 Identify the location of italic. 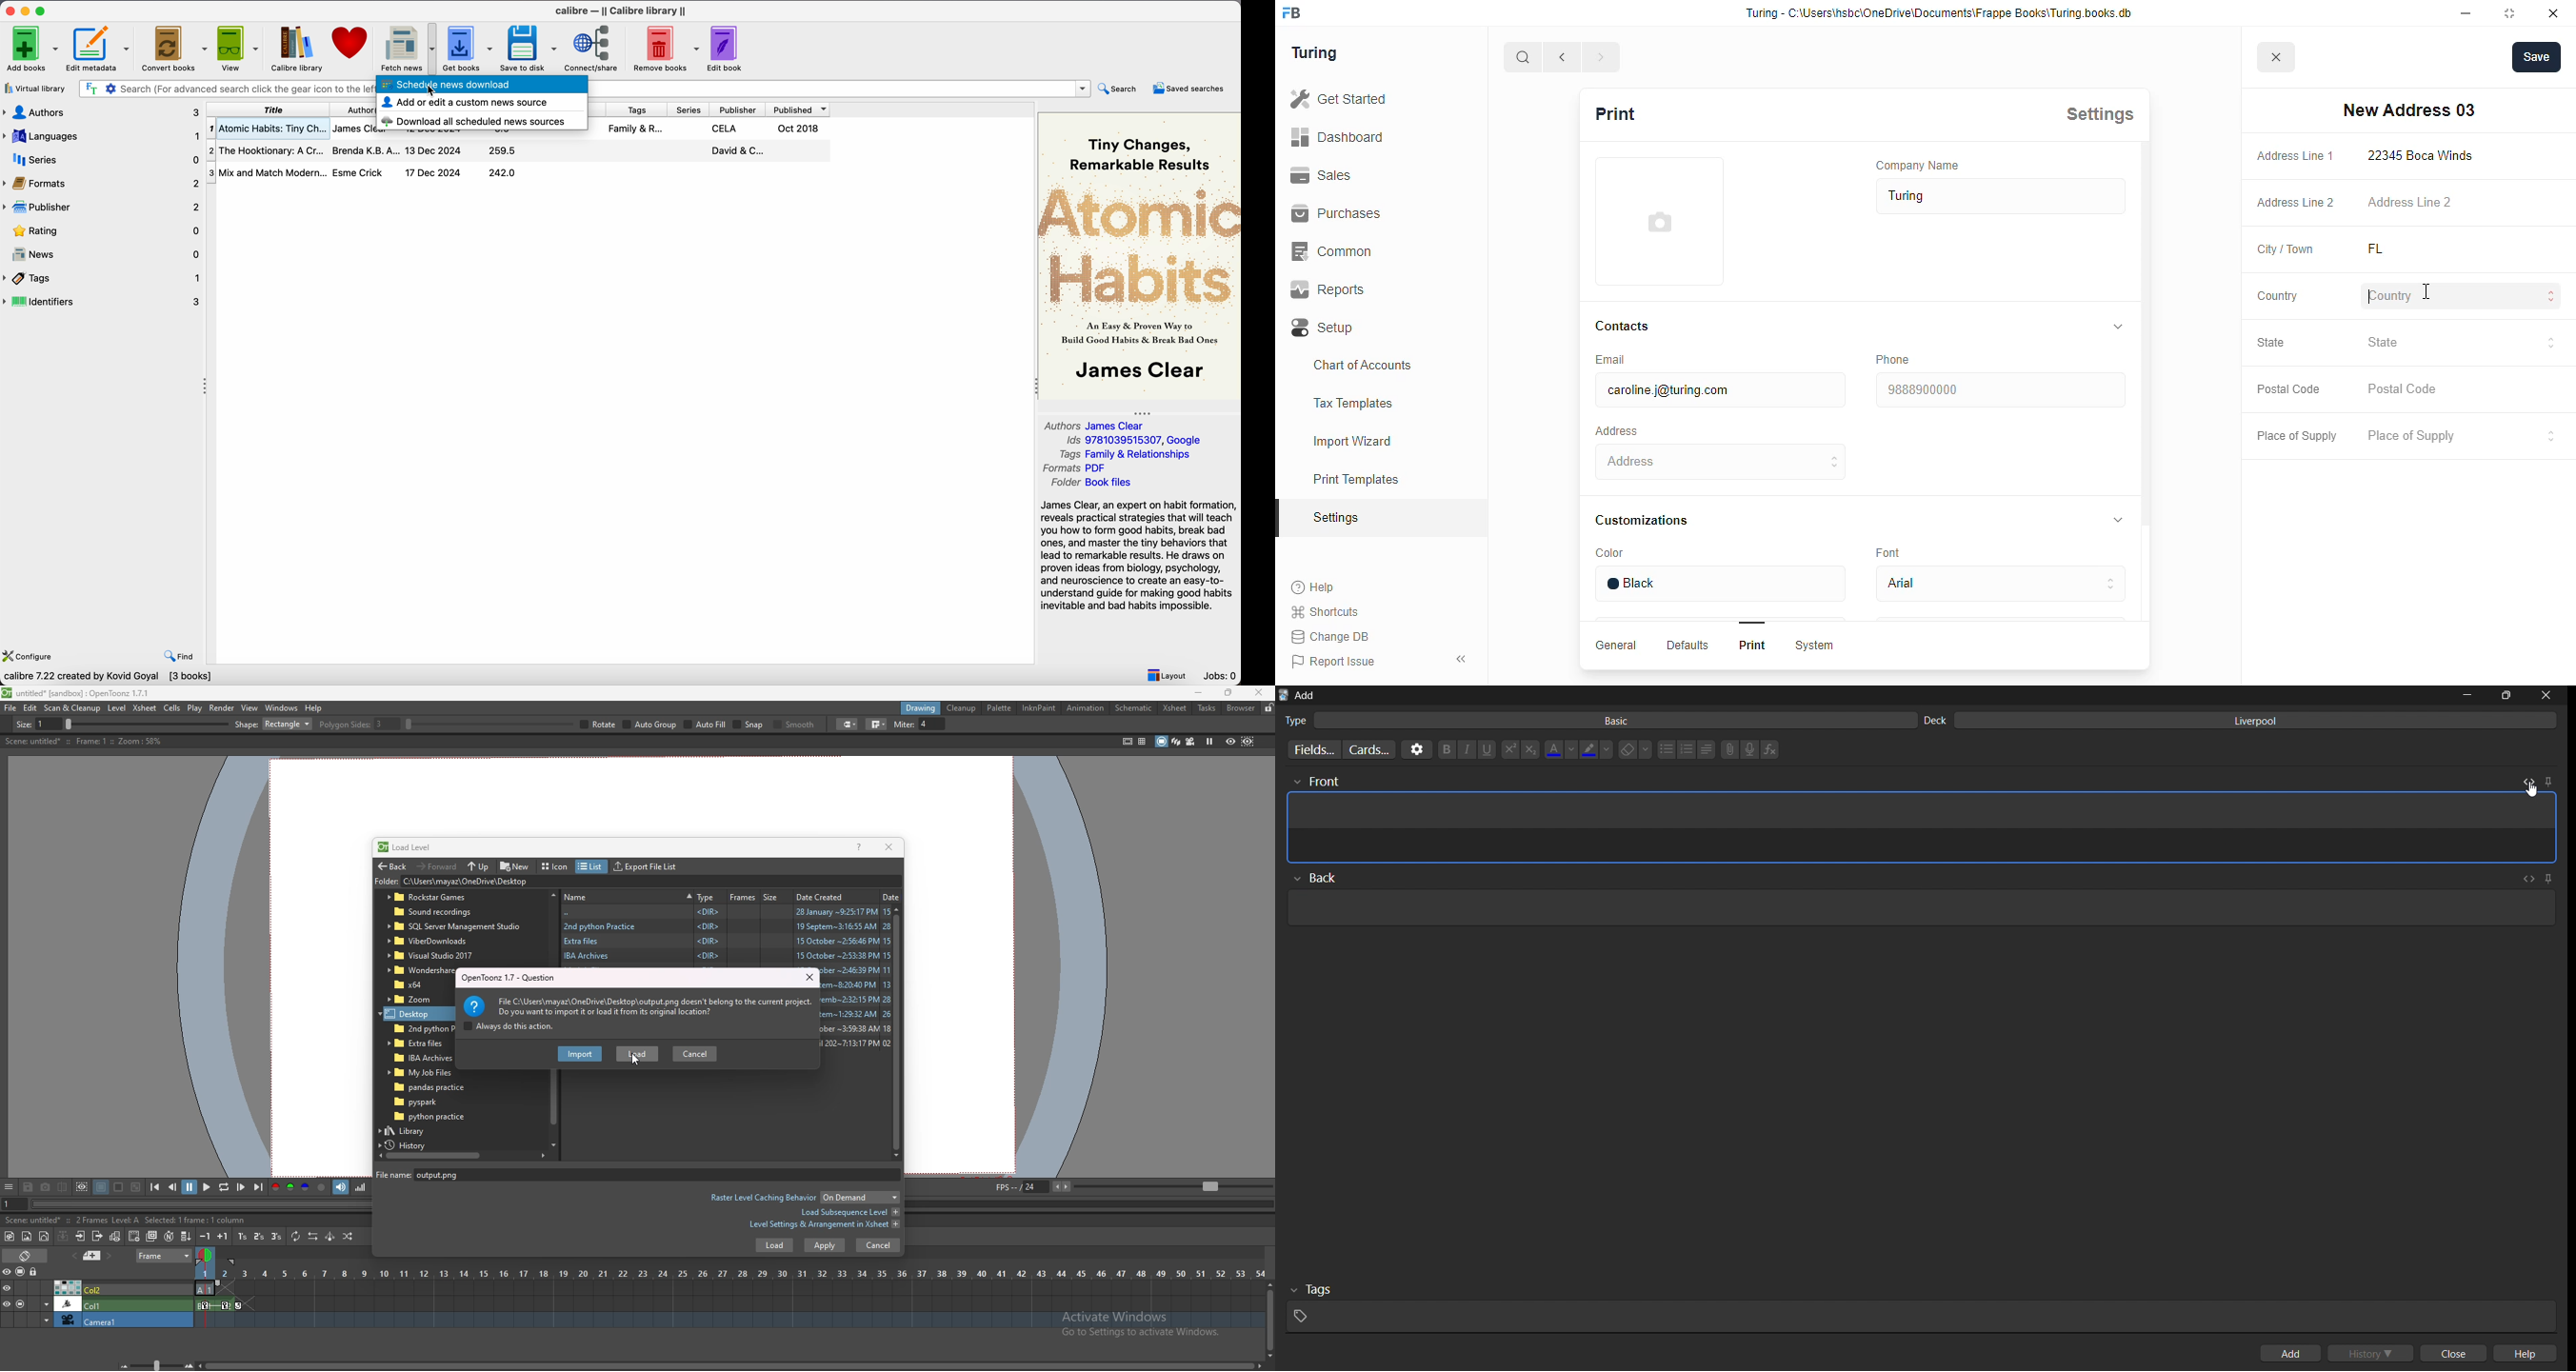
(1466, 750).